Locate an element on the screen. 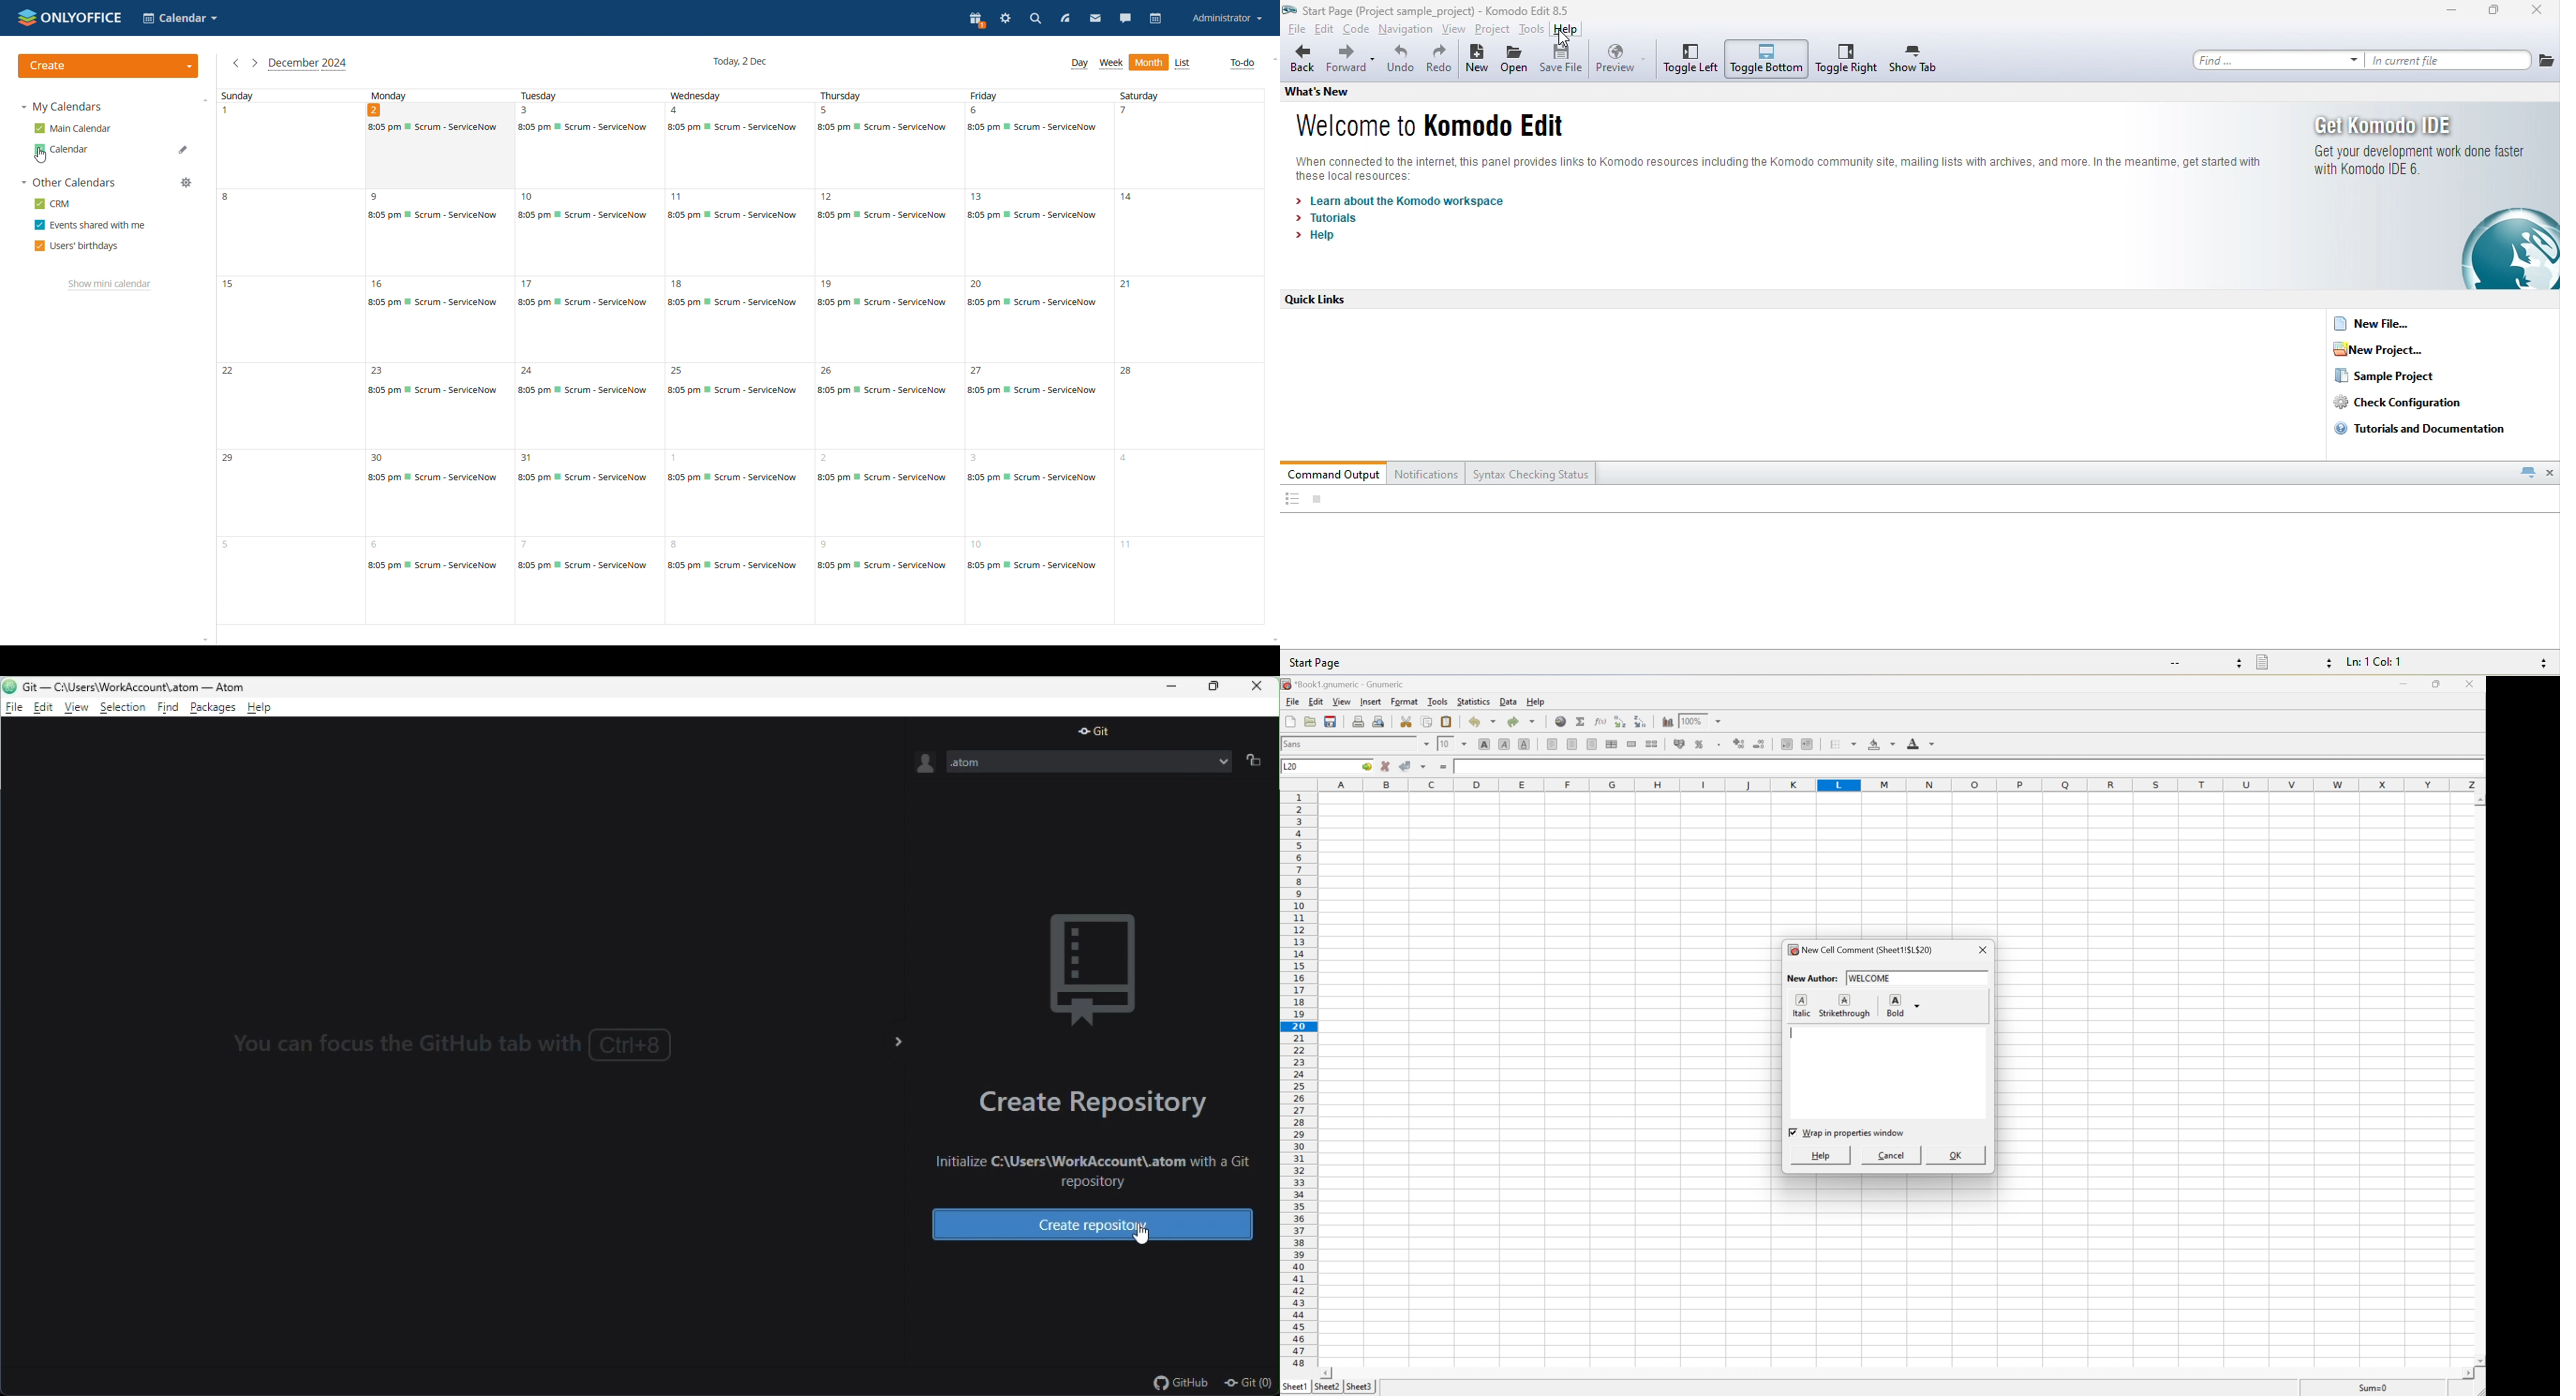 The height and width of the screenshot is (1400, 2576). .atom is located at coordinates (1091, 764).